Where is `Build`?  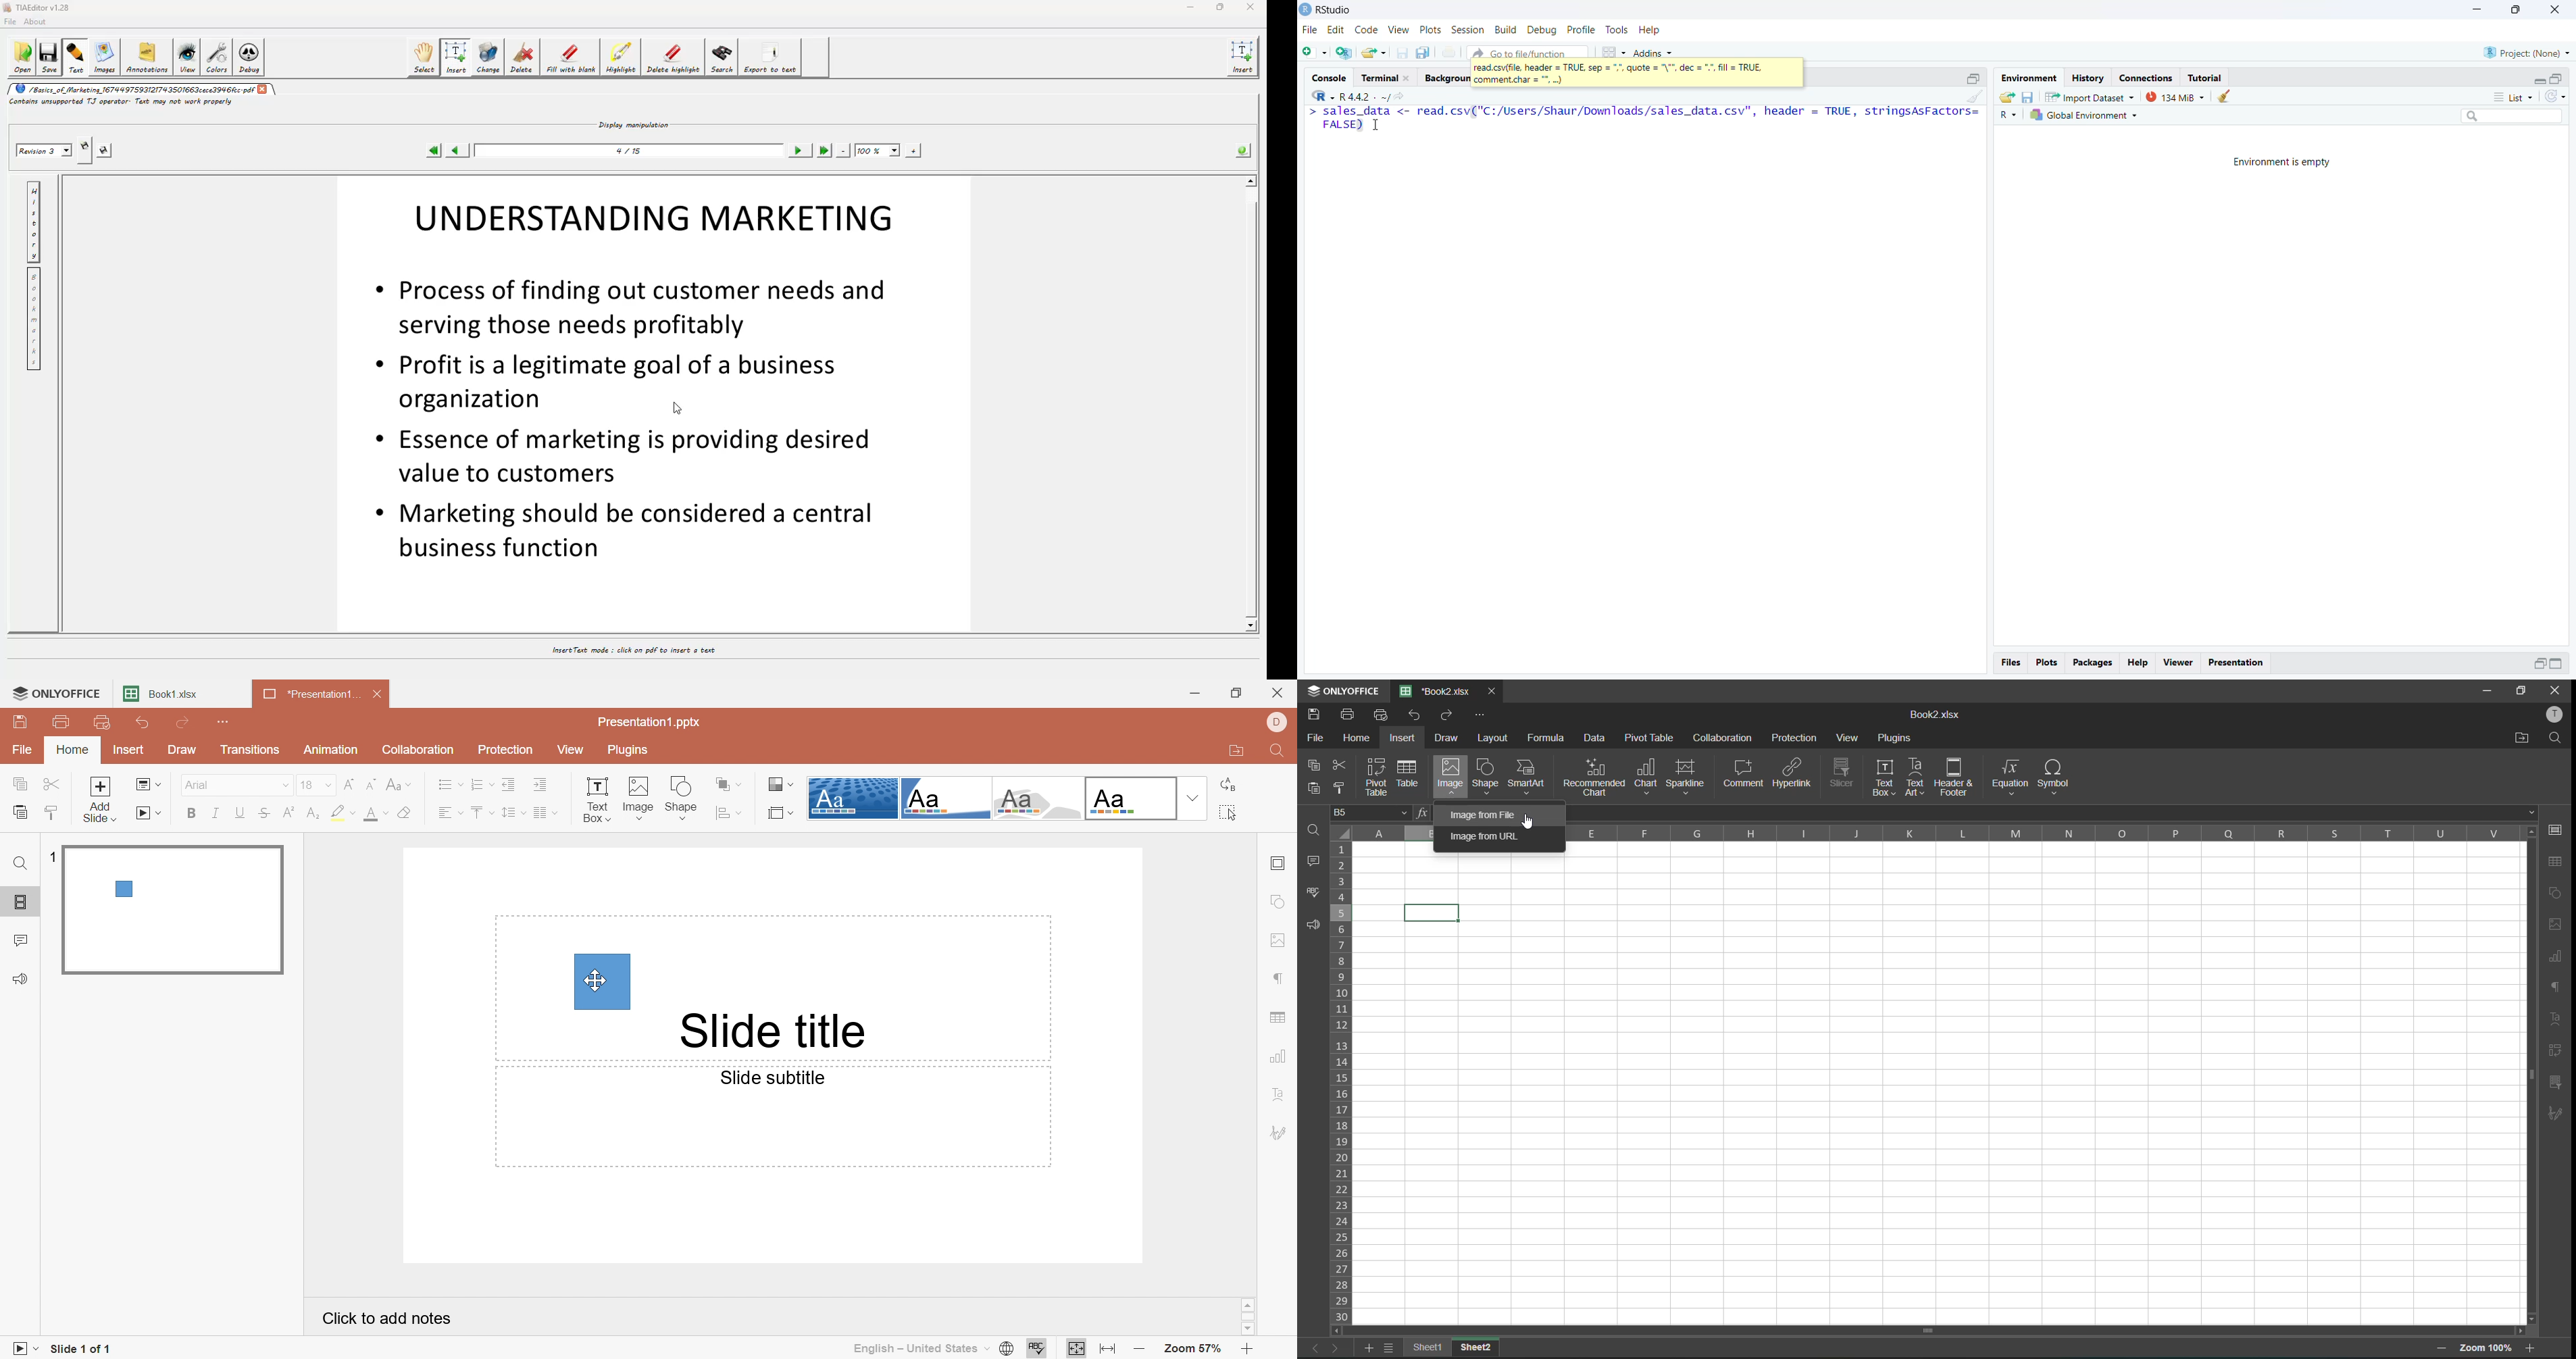
Build is located at coordinates (1506, 29).